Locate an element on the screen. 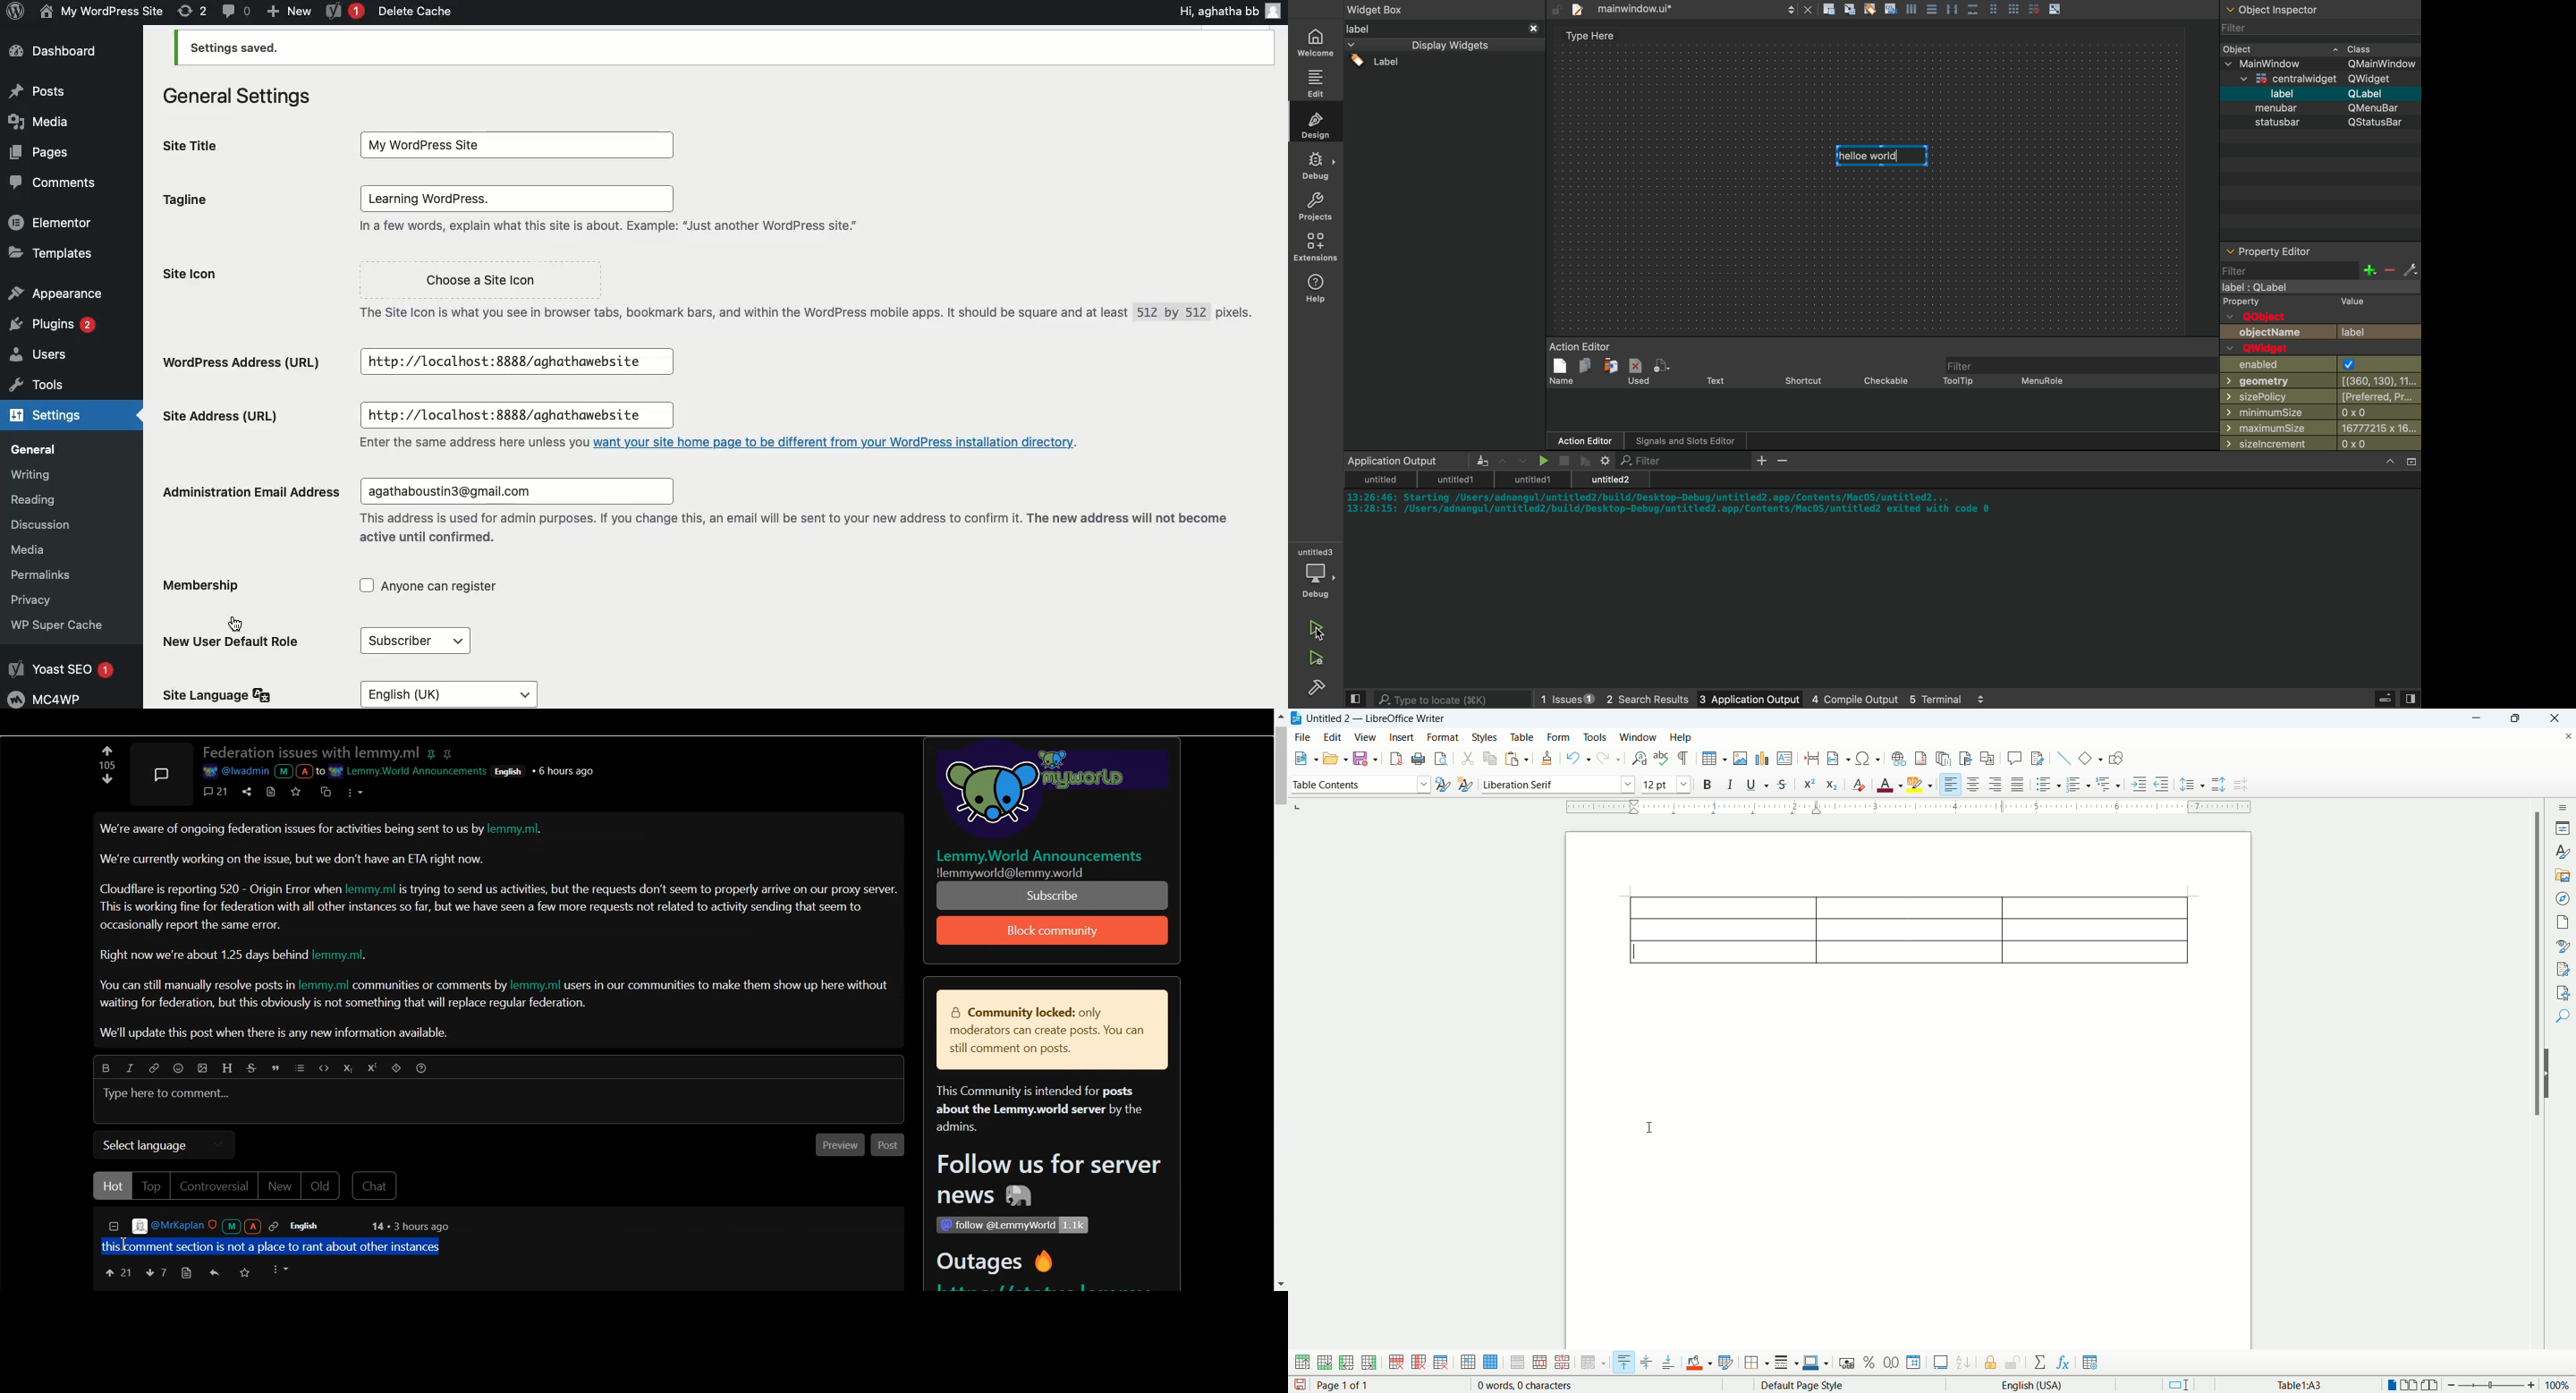  basic function is located at coordinates (2090, 758).